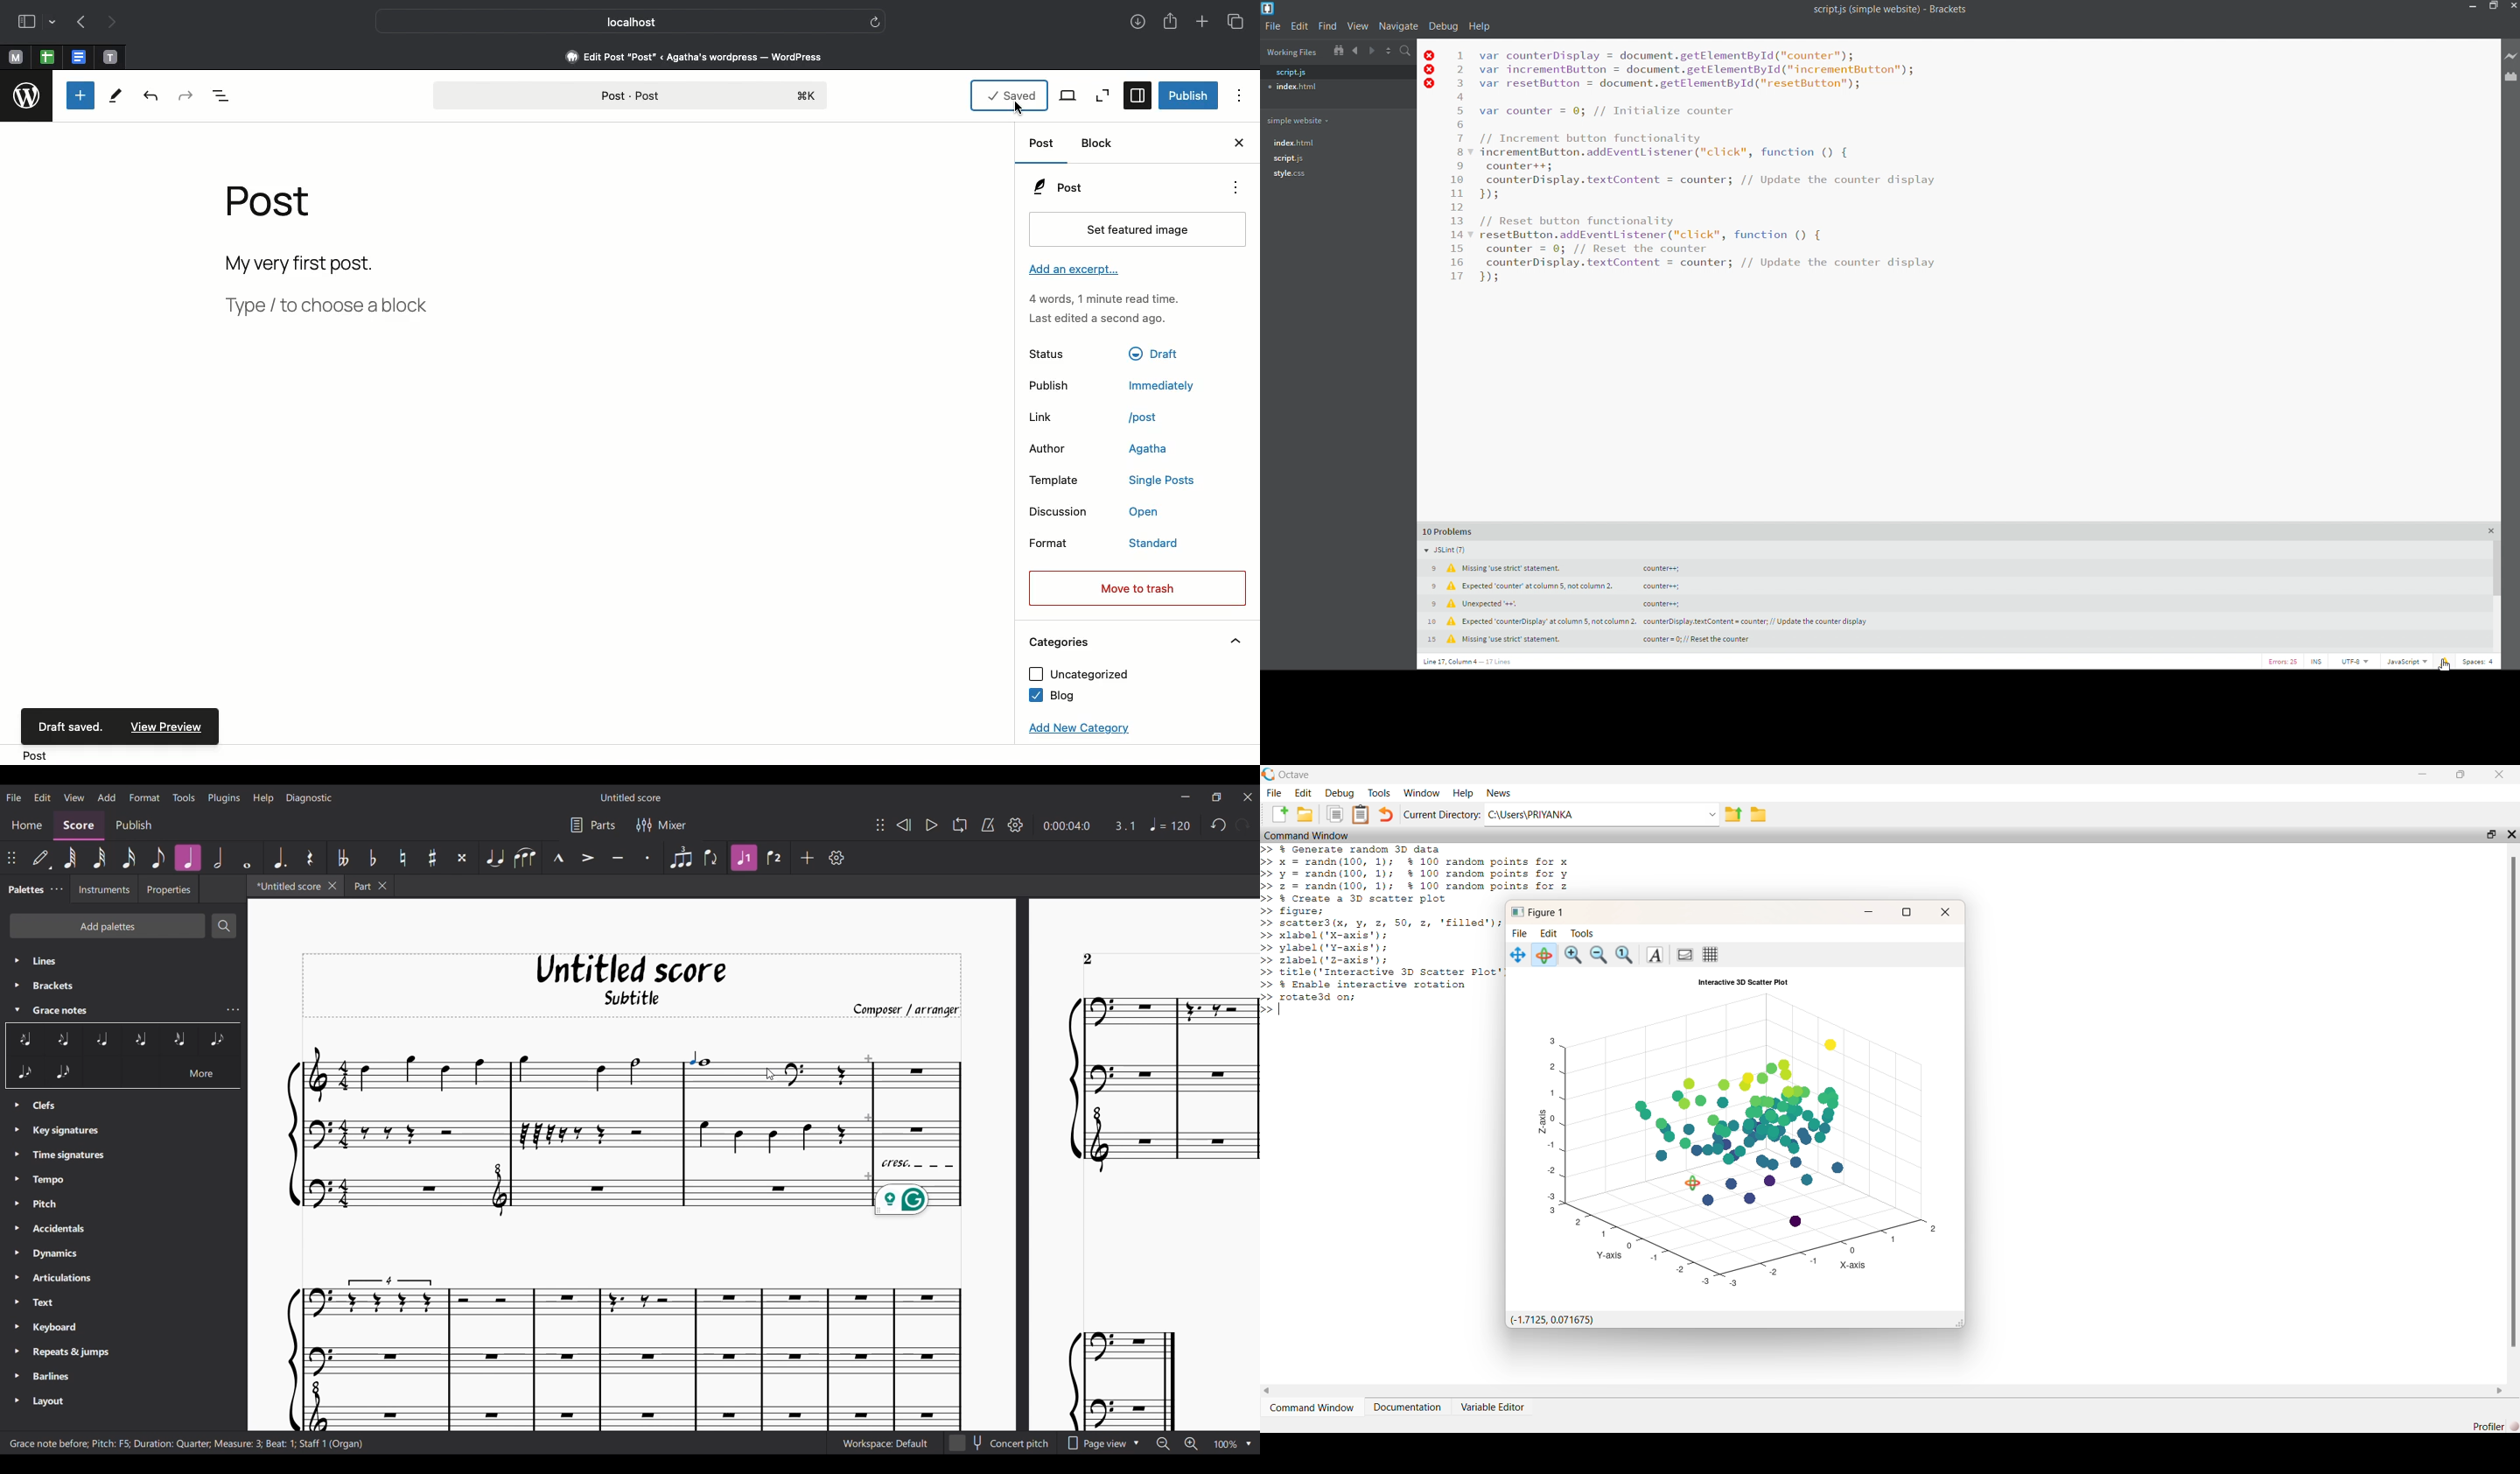 This screenshot has height=1484, width=2520. What do you see at coordinates (224, 926) in the screenshot?
I see `Search palette` at bounding box center [224, 926].